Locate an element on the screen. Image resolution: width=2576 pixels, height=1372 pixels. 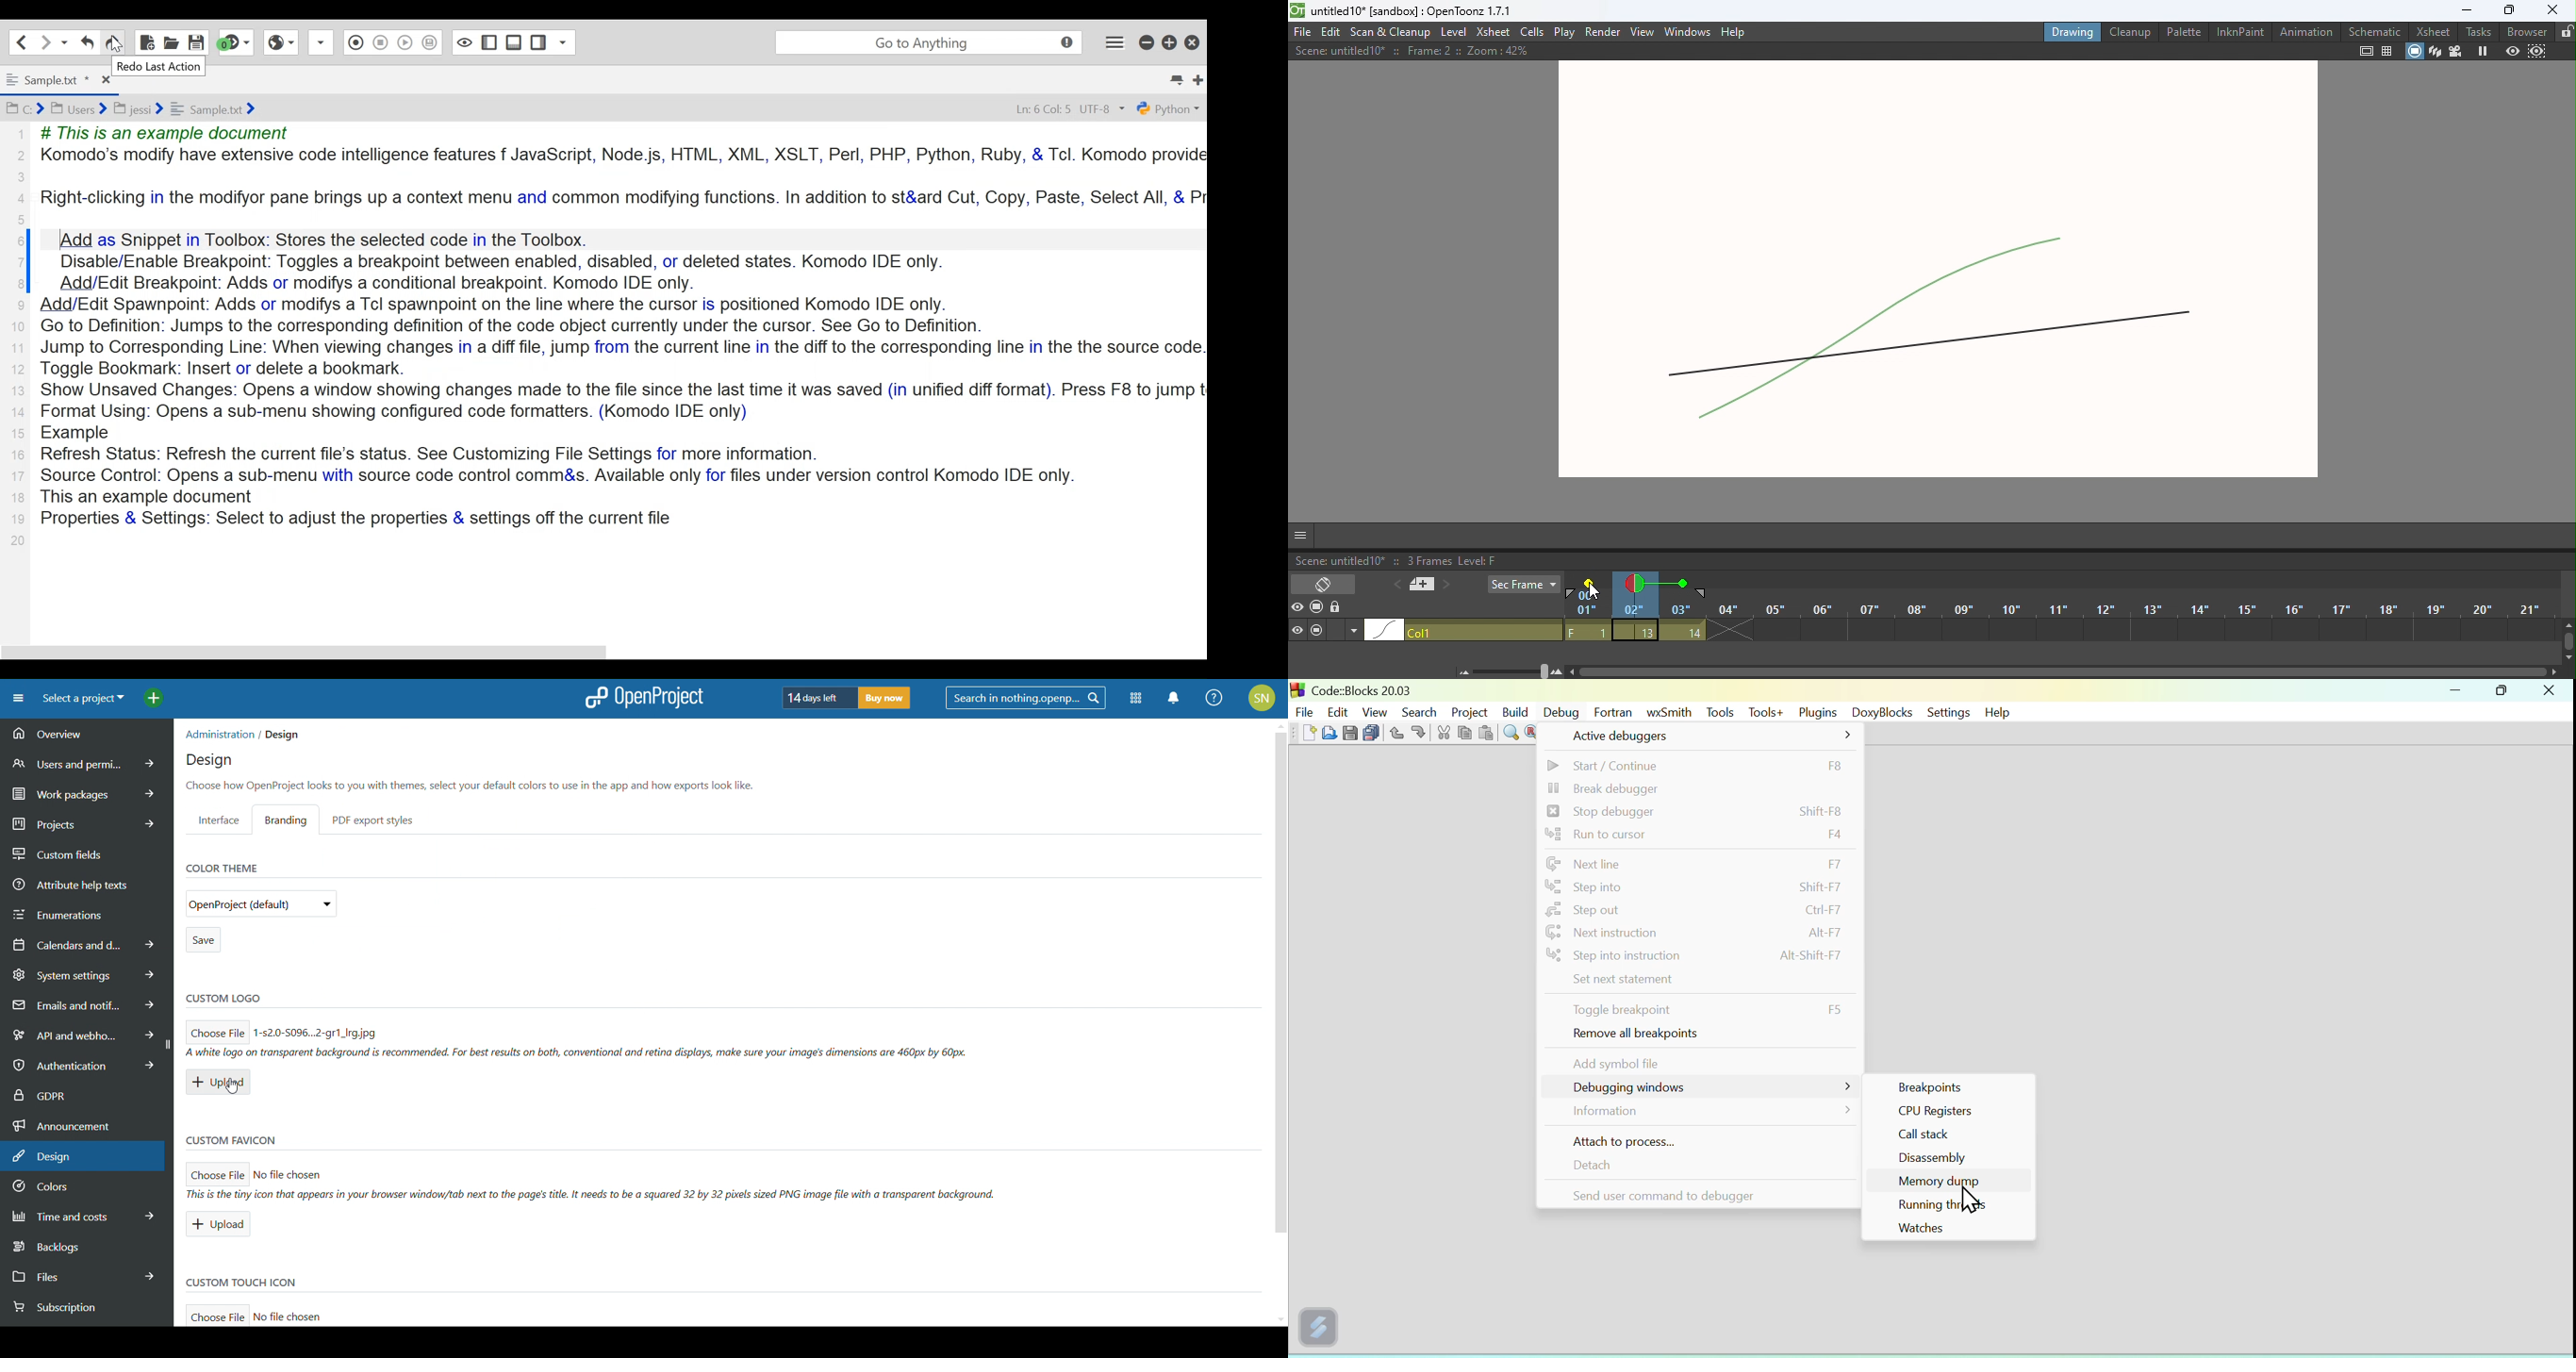
Playback start marker is located at coordinates (1573, 595).